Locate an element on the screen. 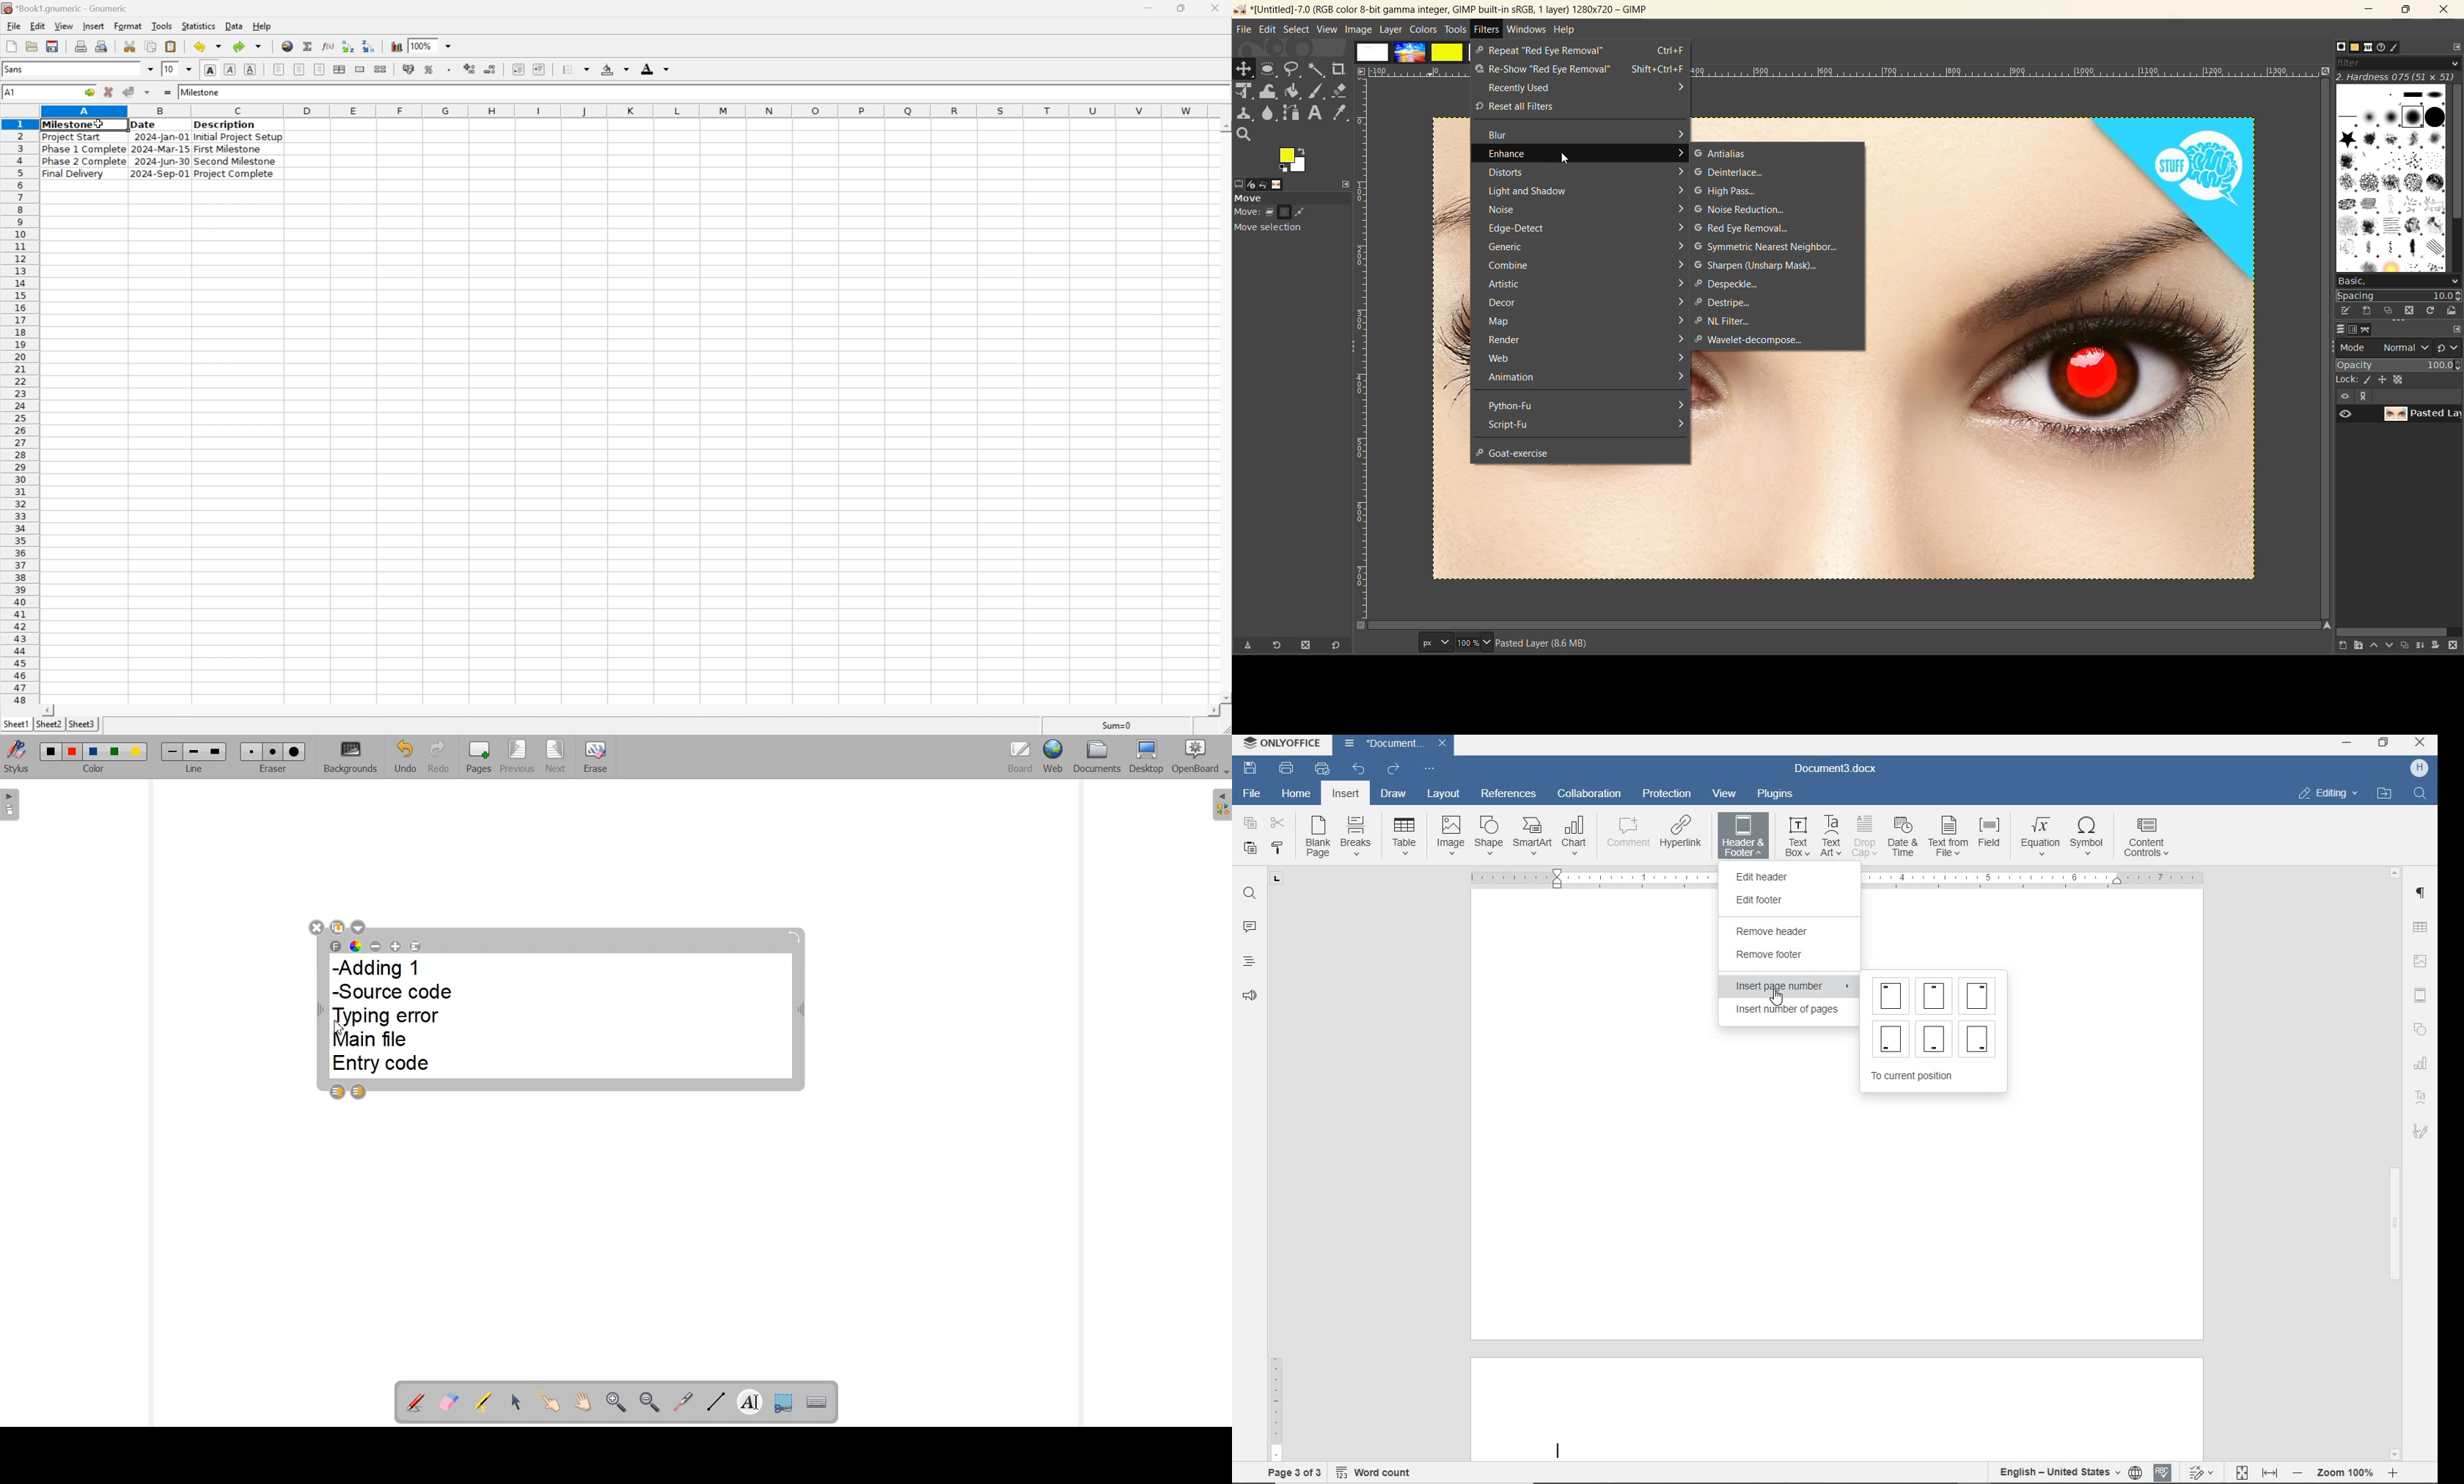 Image resolution: width=2464 pixels, height=1484 pixels. EDIT HEADER is located at coordinates (1783, 877).